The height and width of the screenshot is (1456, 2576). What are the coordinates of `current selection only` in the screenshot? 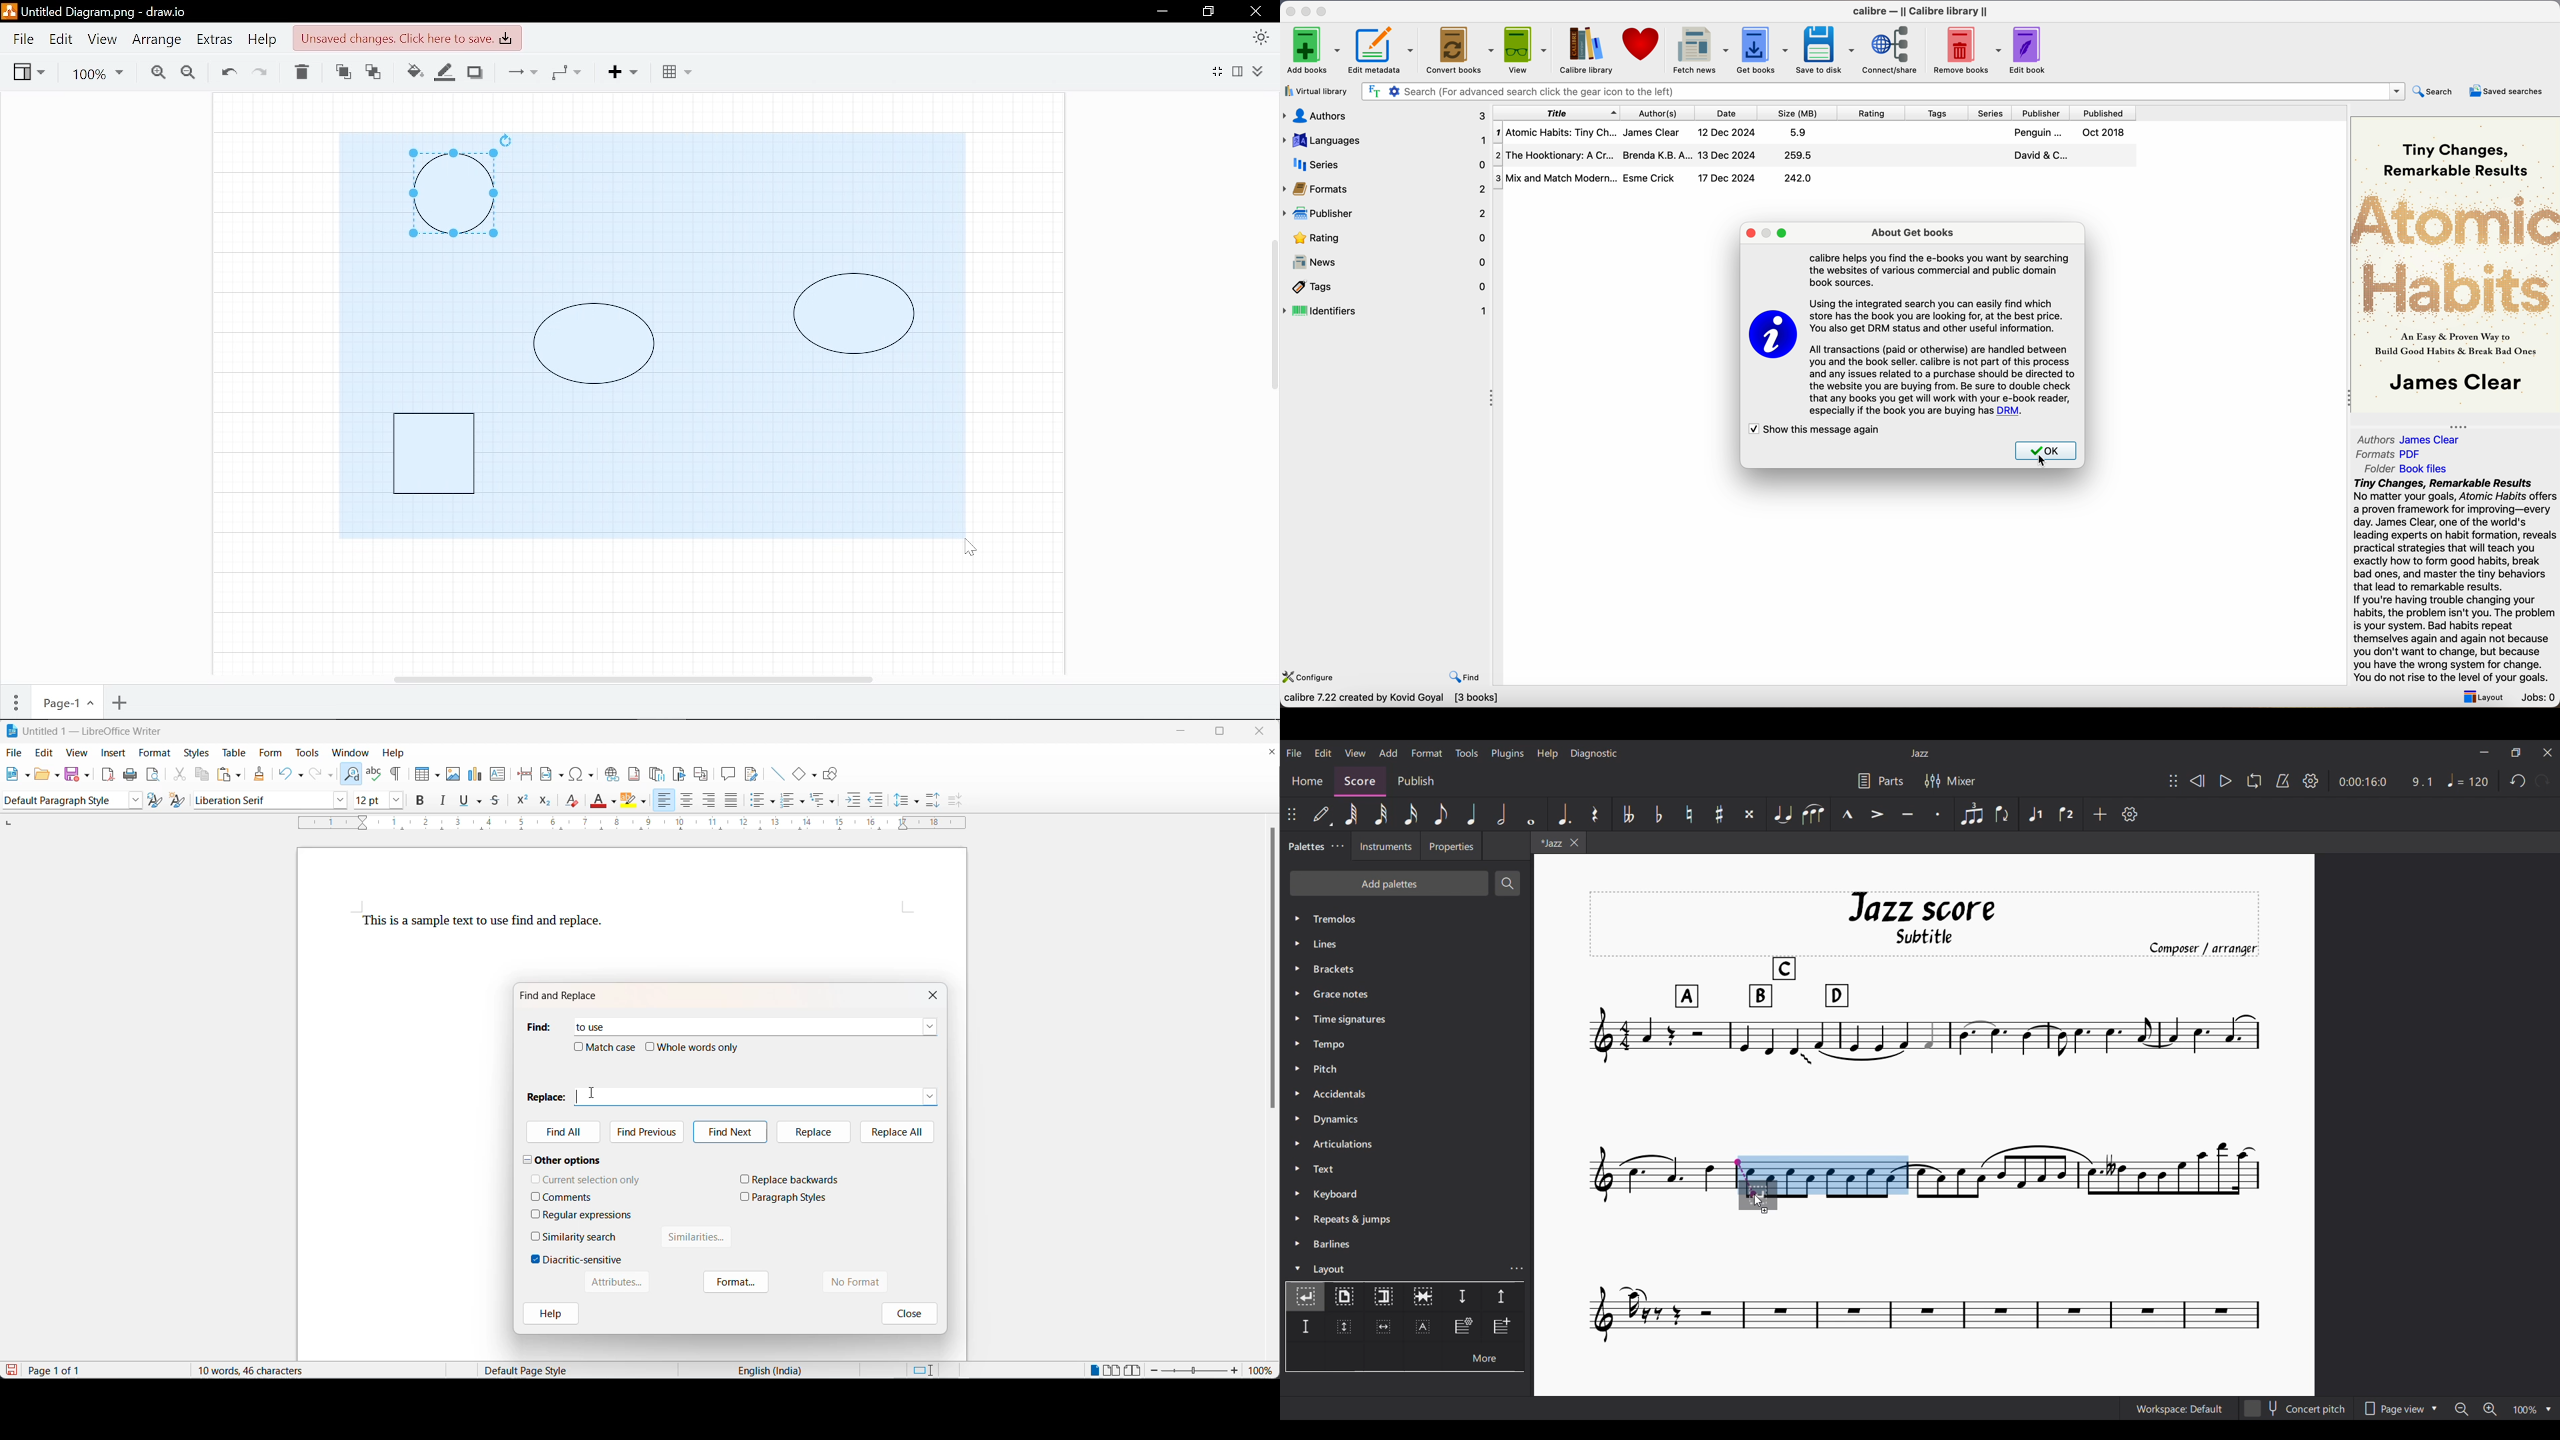 It's located at (592, 1180).